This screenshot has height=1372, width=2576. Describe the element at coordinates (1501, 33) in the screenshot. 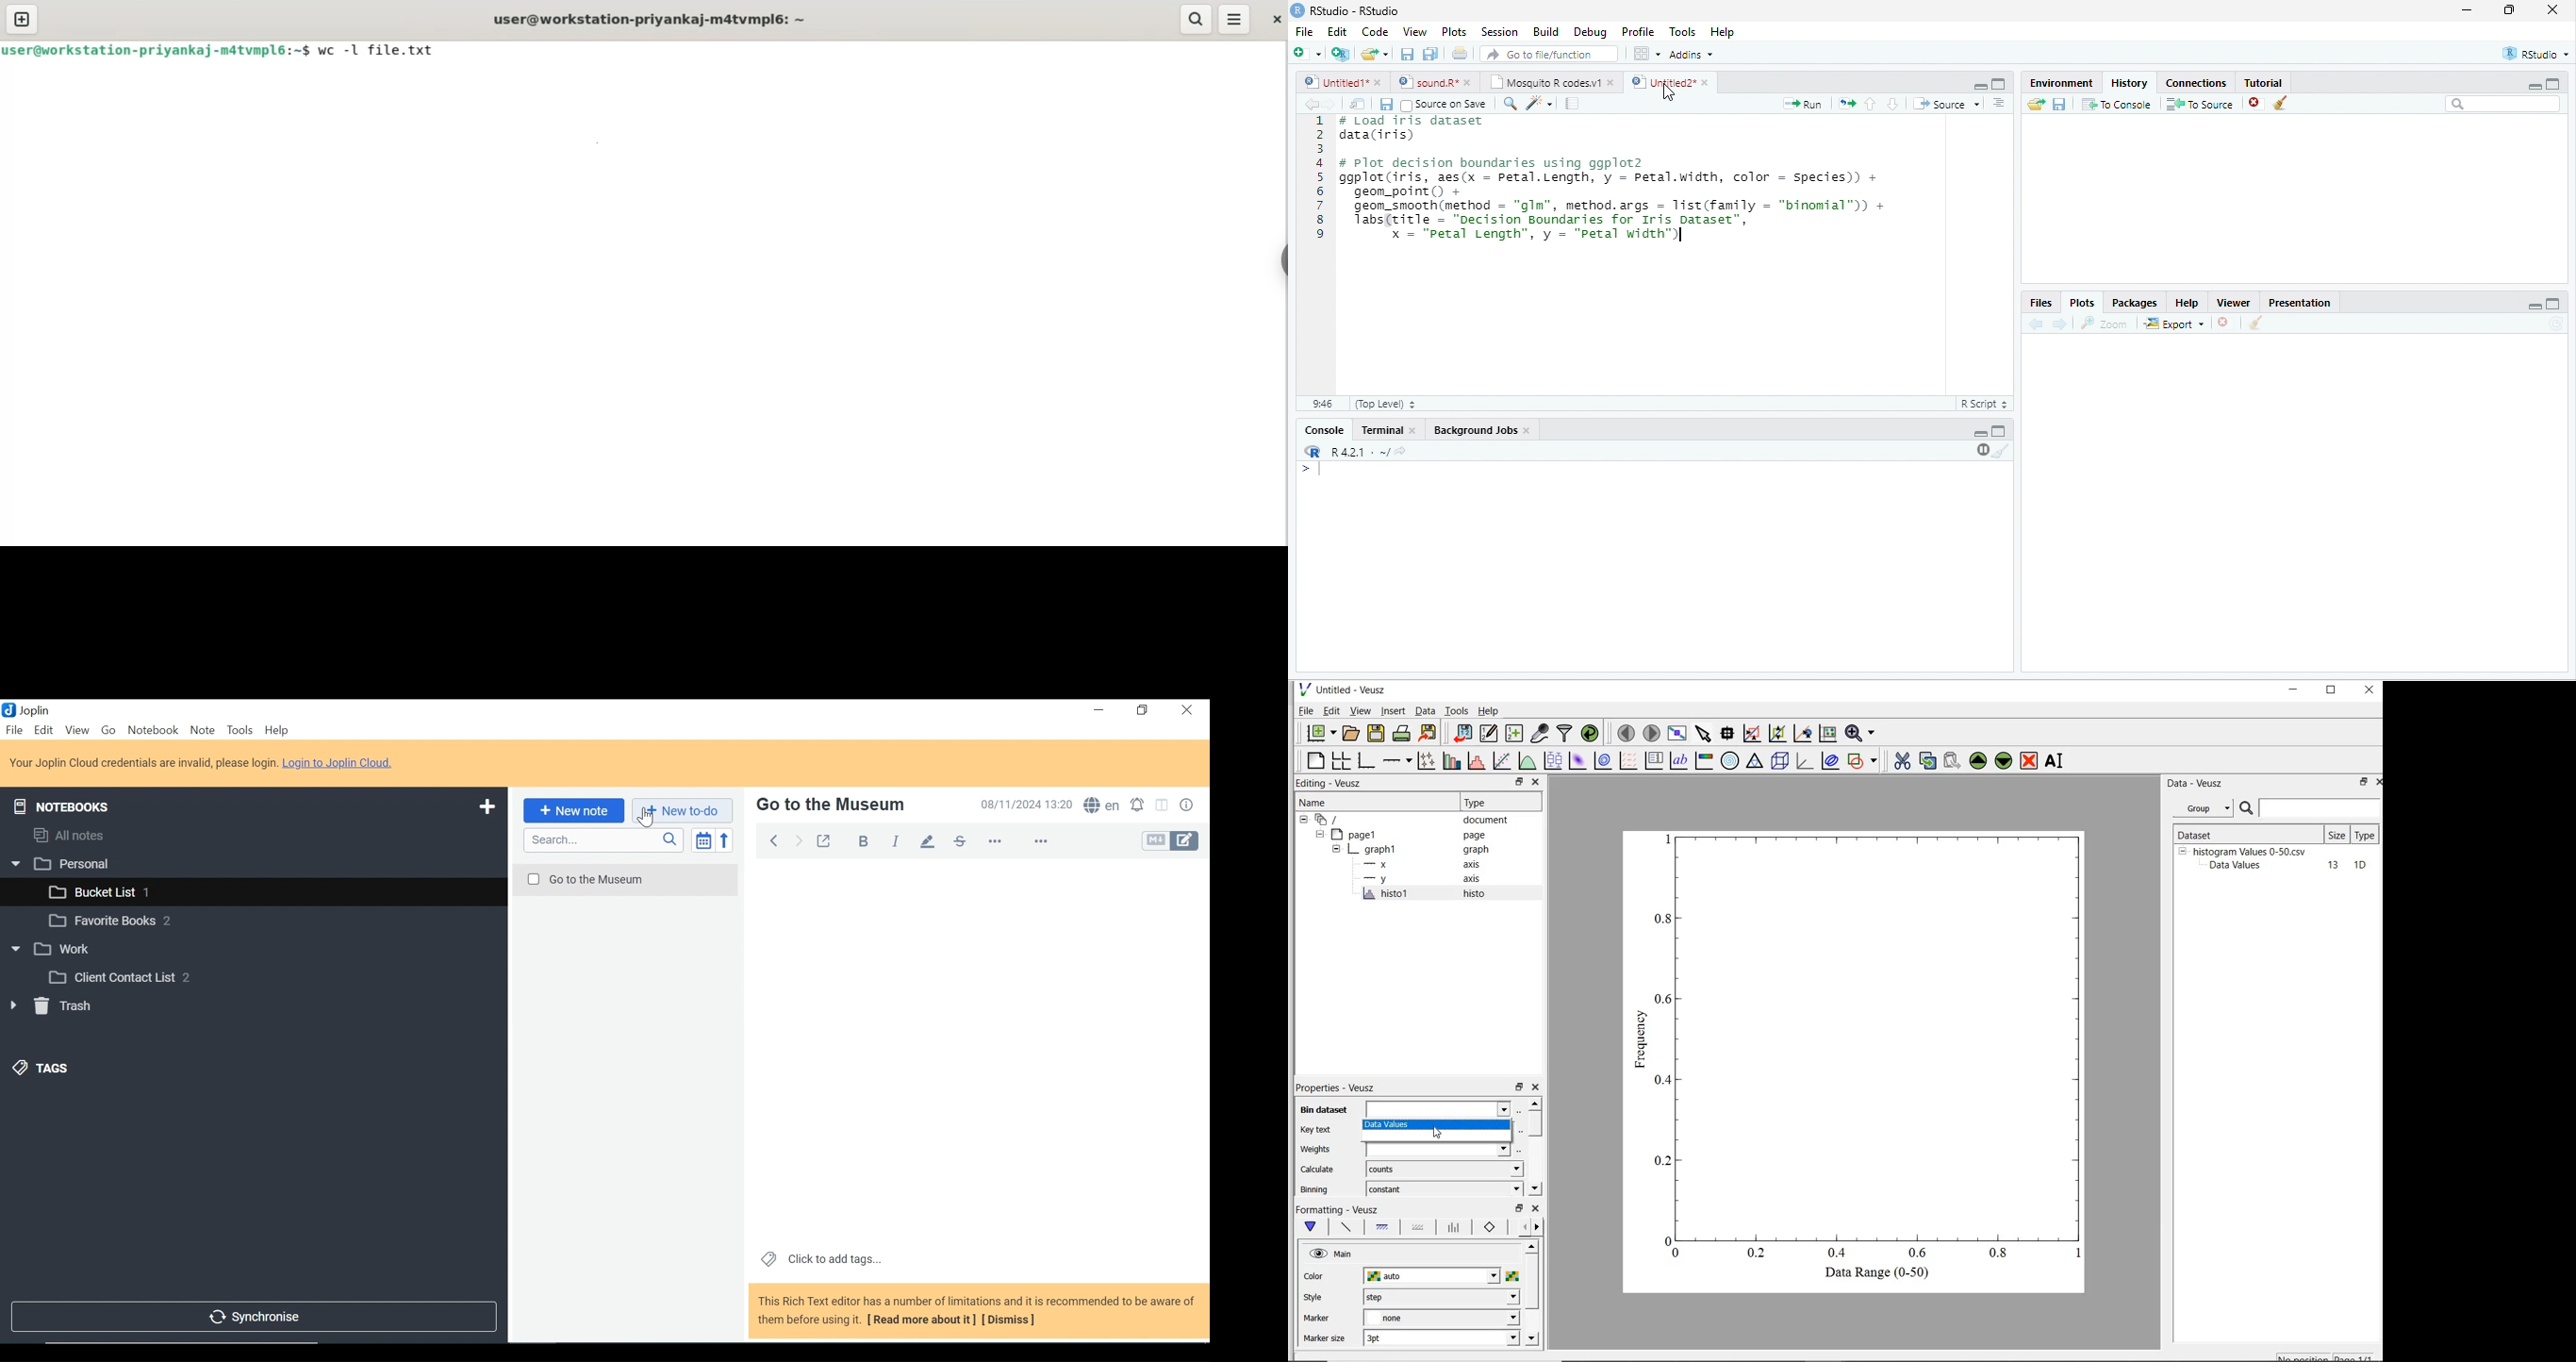

I see `Session` at that location.